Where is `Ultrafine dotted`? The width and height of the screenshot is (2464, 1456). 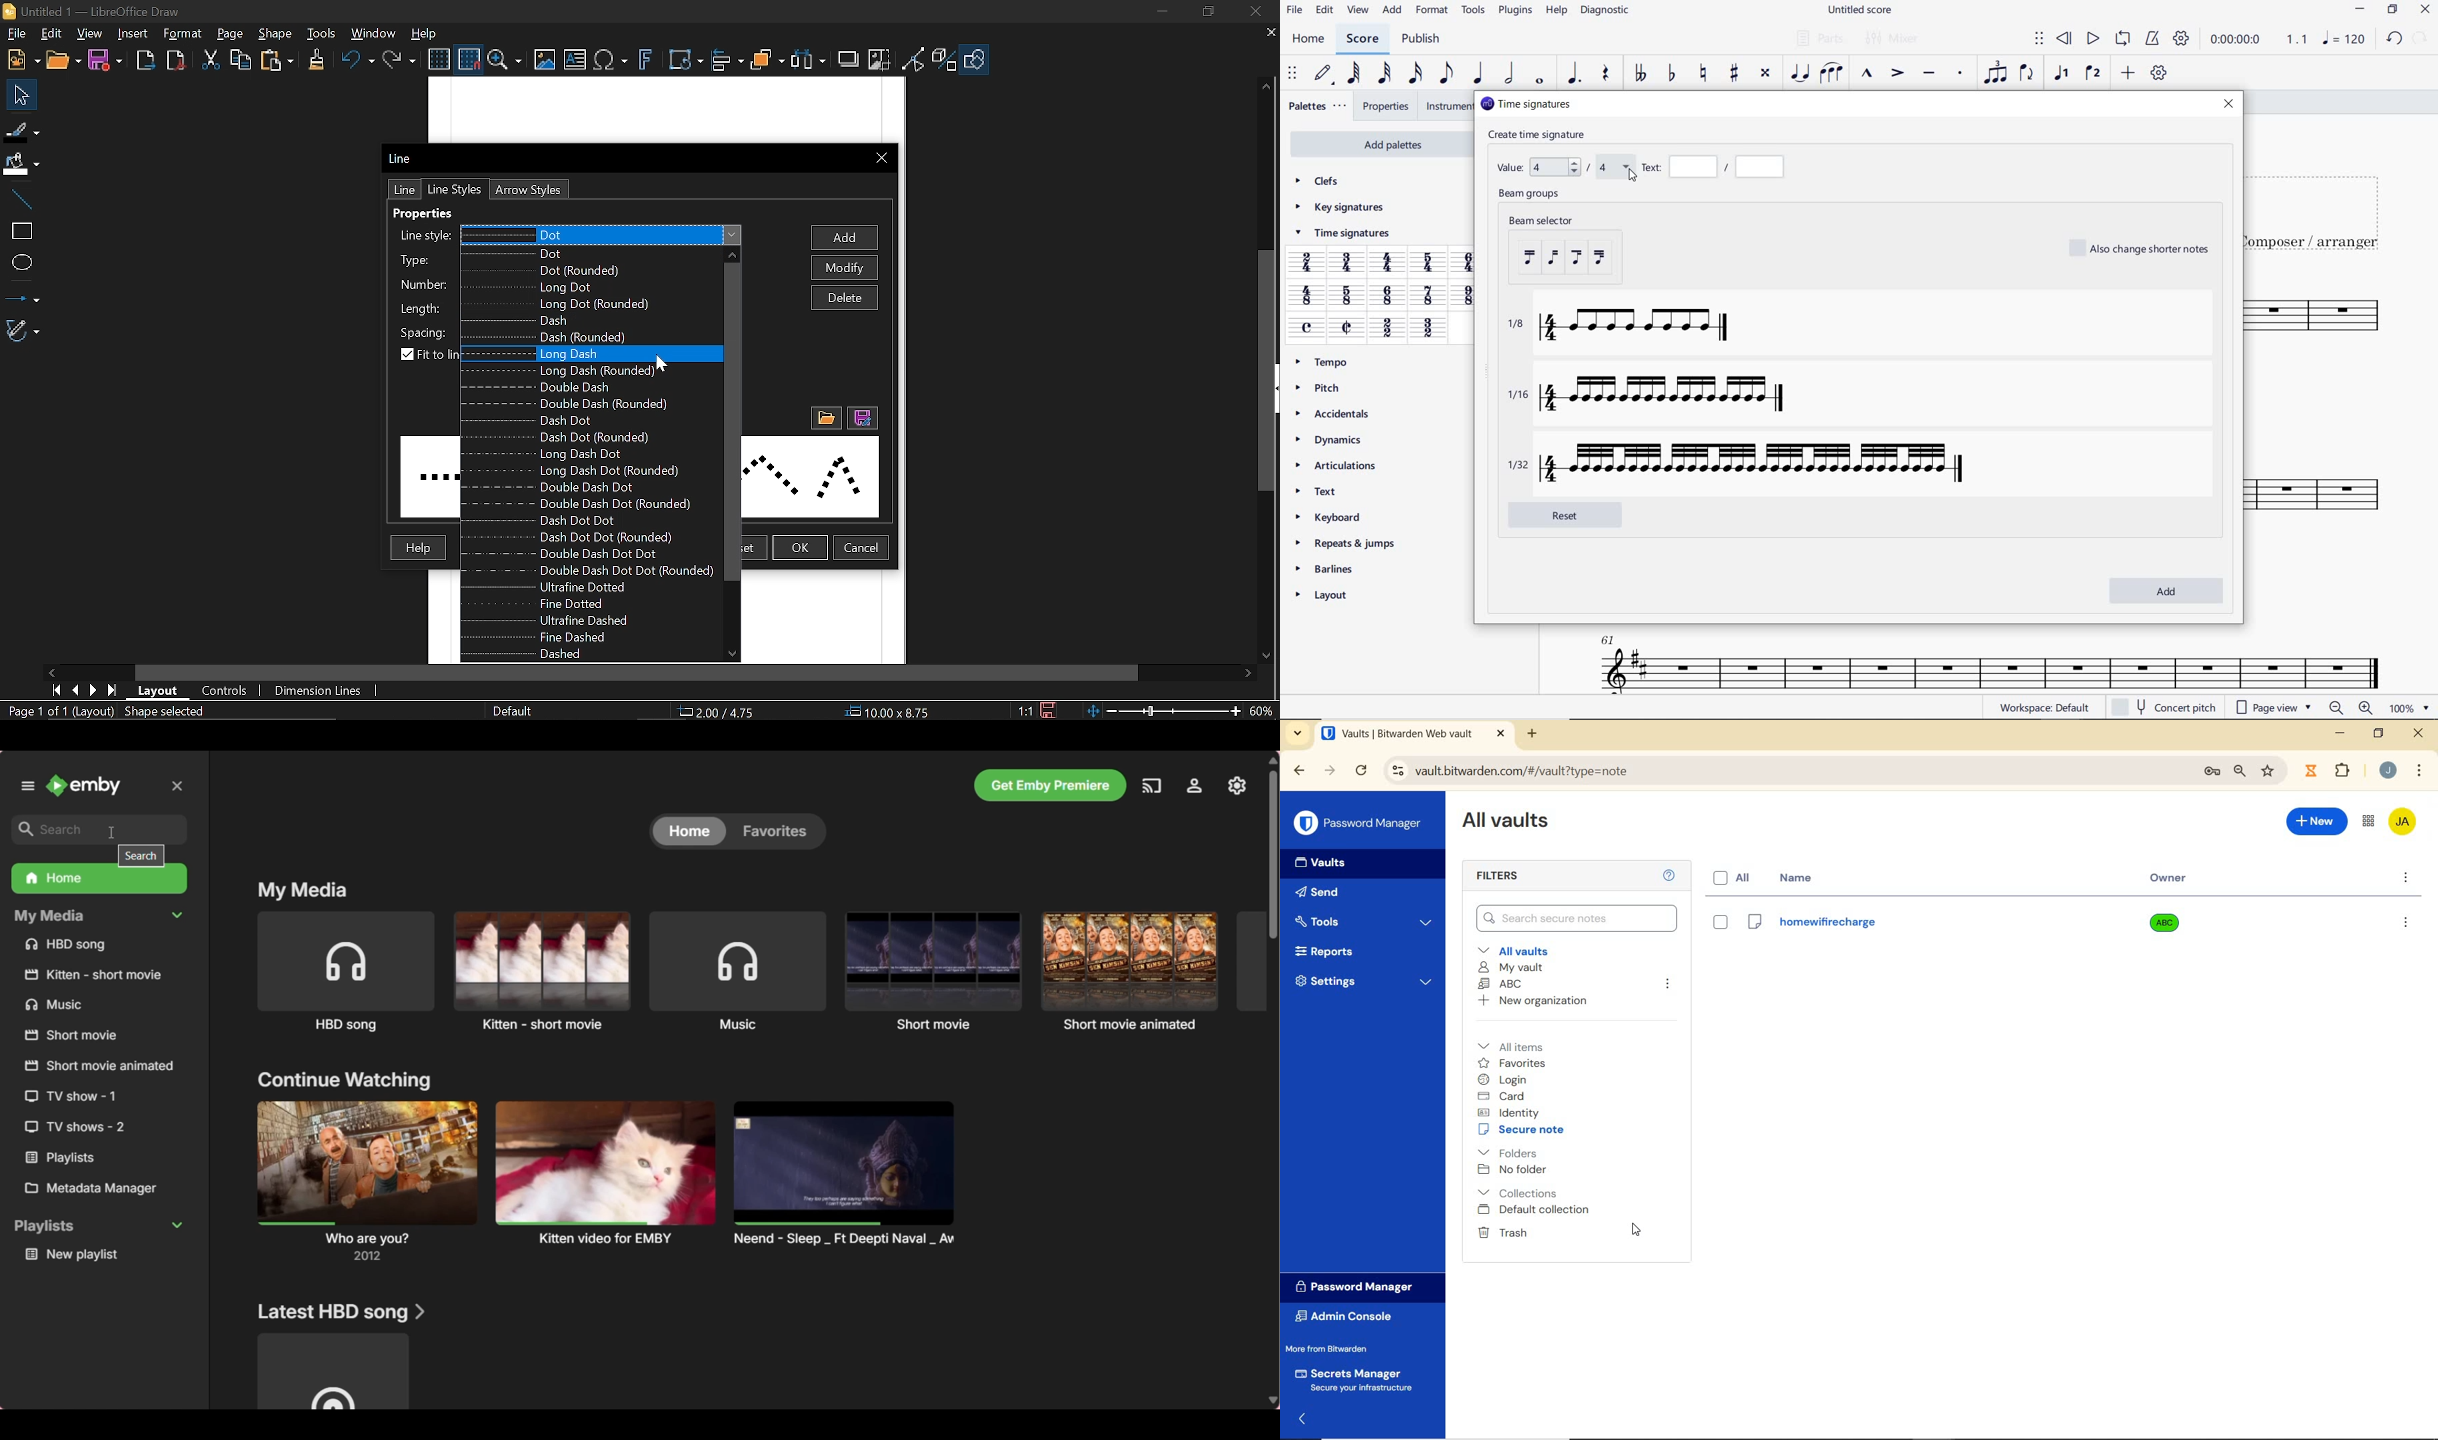
Ultrafine dotted is located at coordinates (593, 588).